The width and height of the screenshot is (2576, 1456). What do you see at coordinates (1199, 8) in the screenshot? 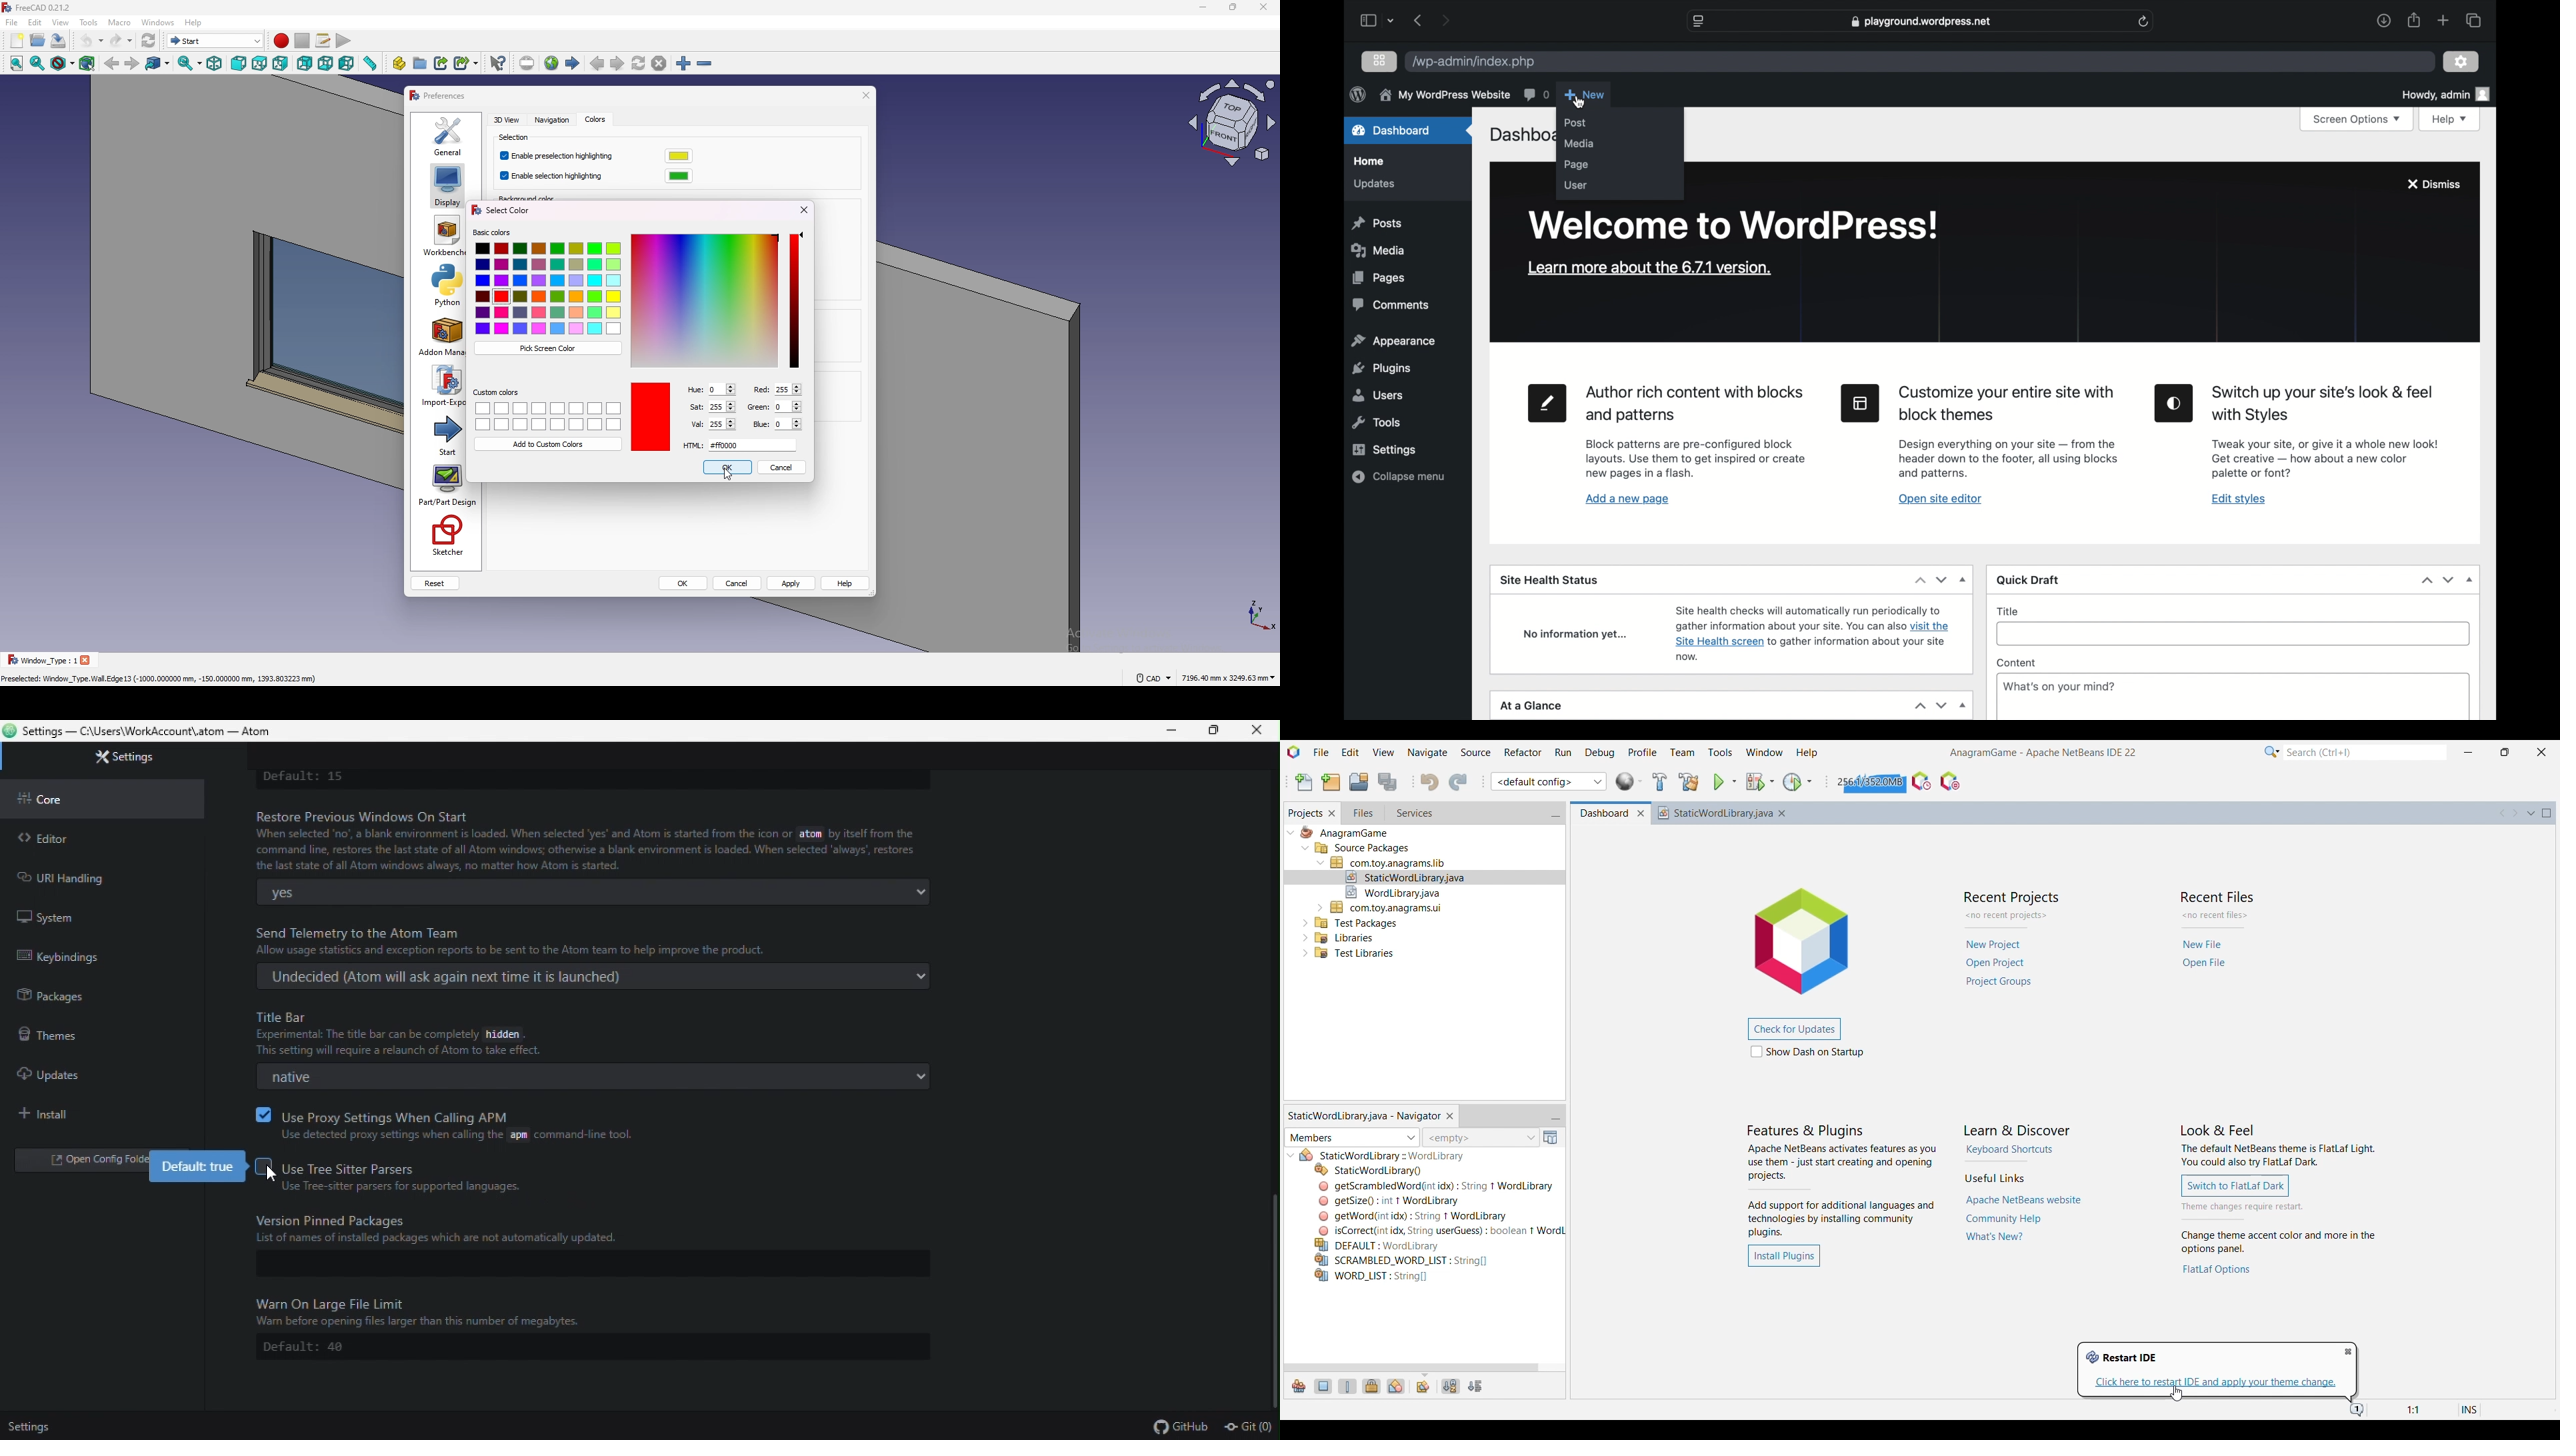
I see `minimize` at bounding box center [1199, 8].